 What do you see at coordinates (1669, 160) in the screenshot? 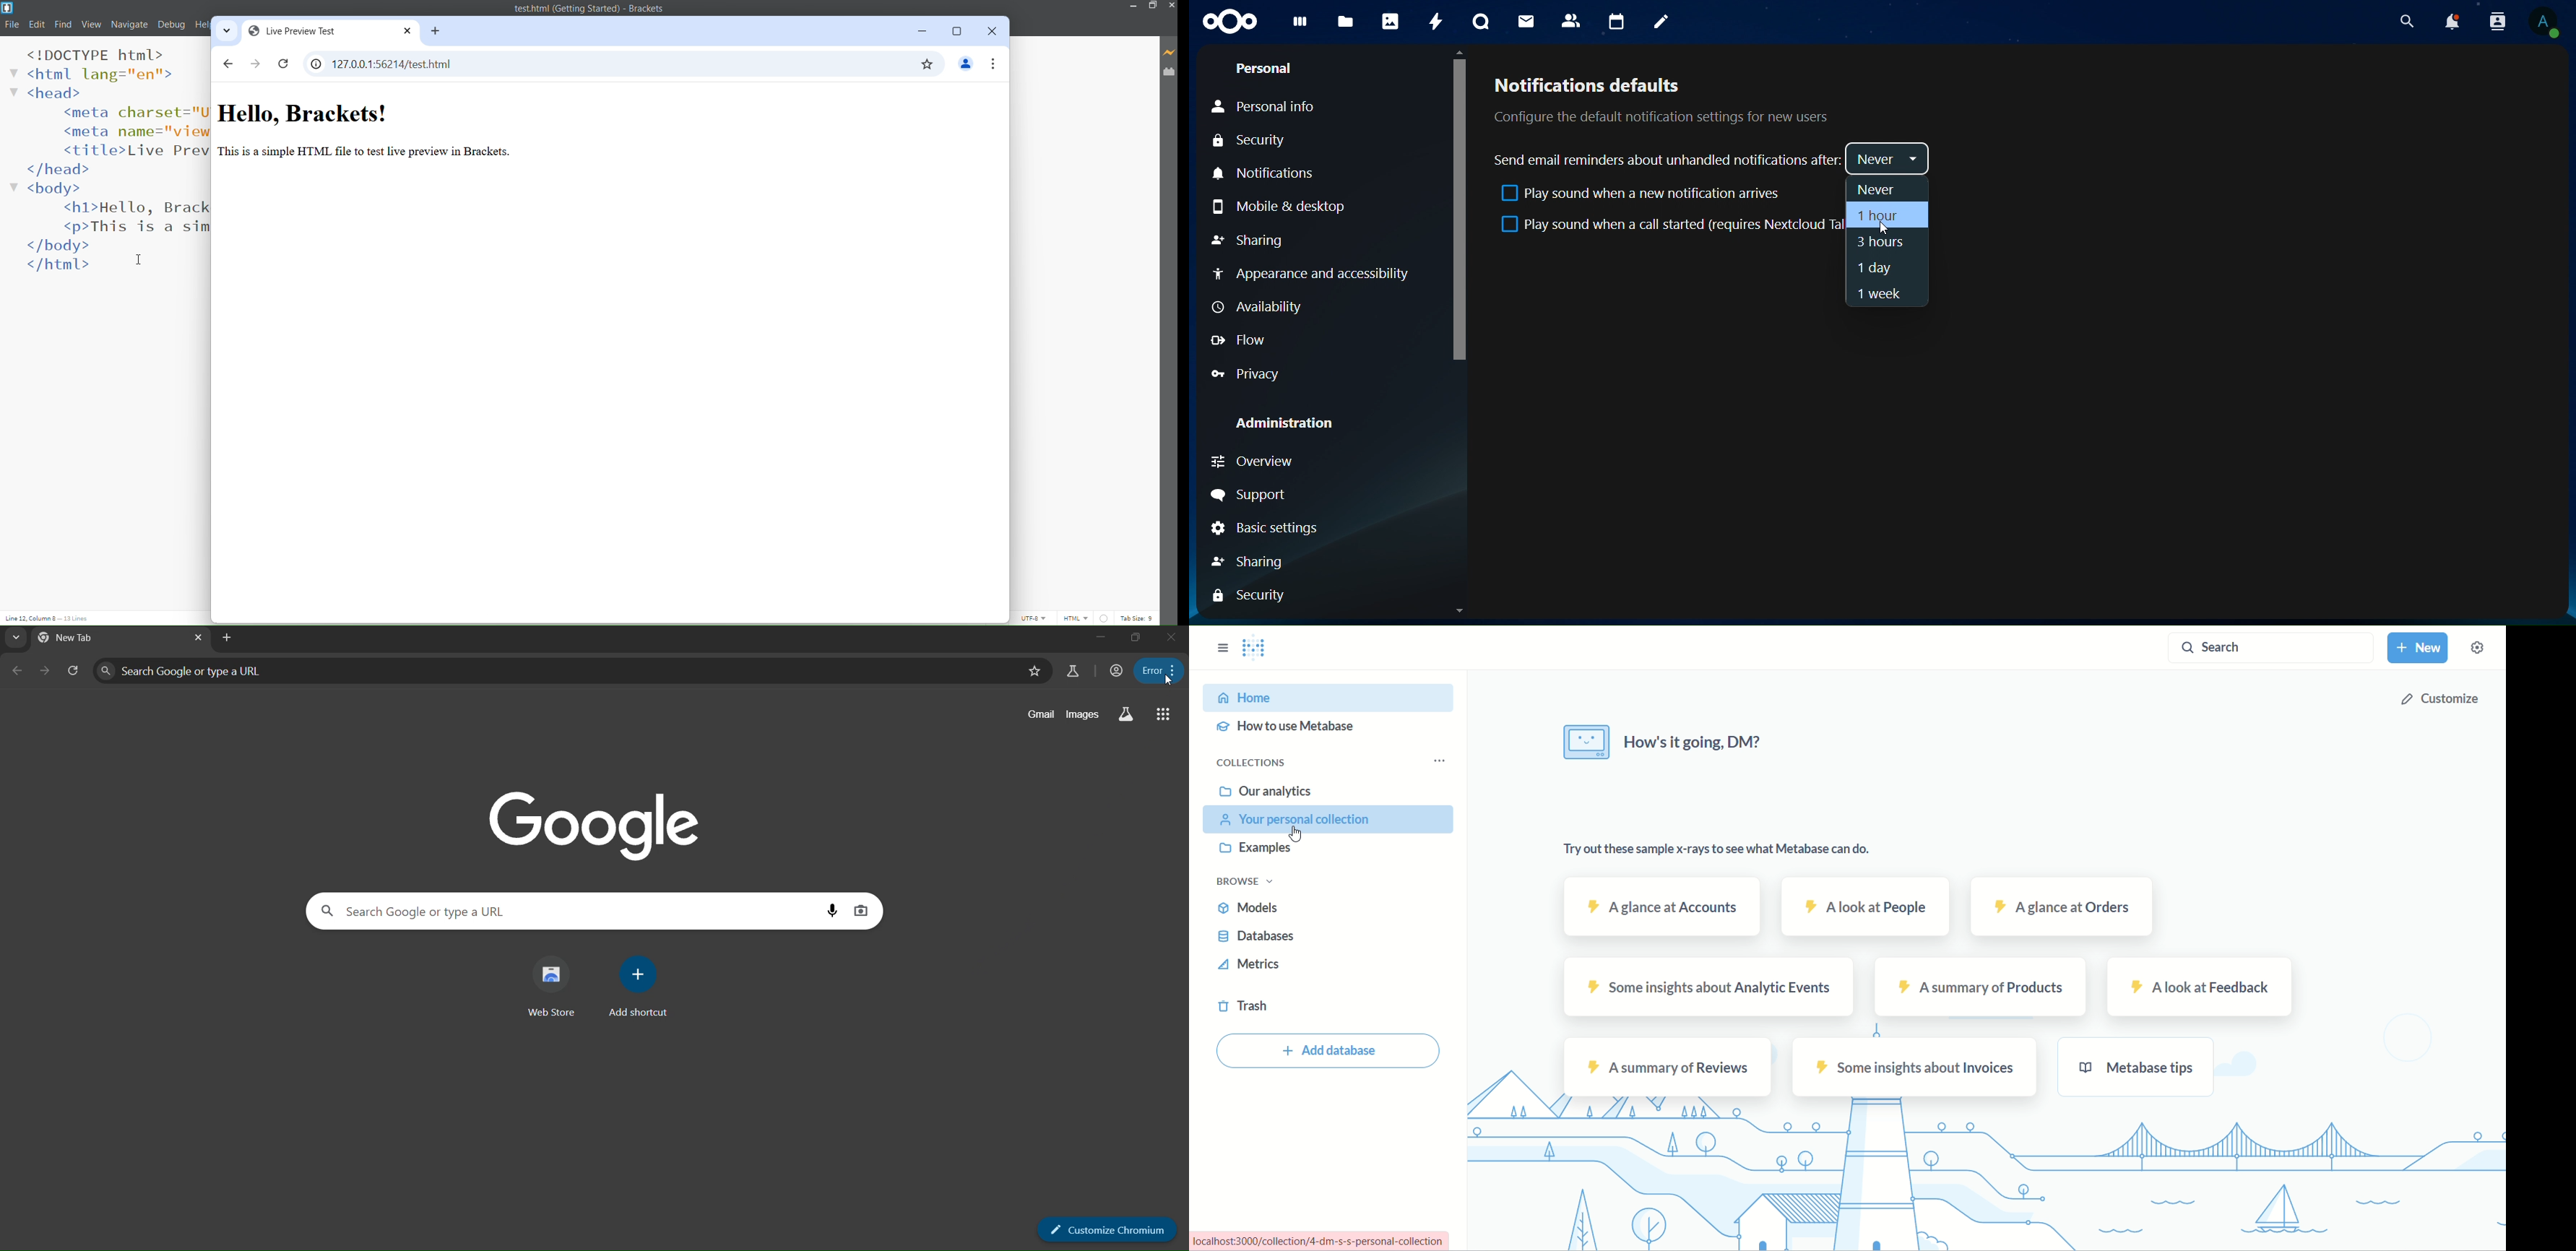
I see `send email remainders` at bounding box center [1669, 160].